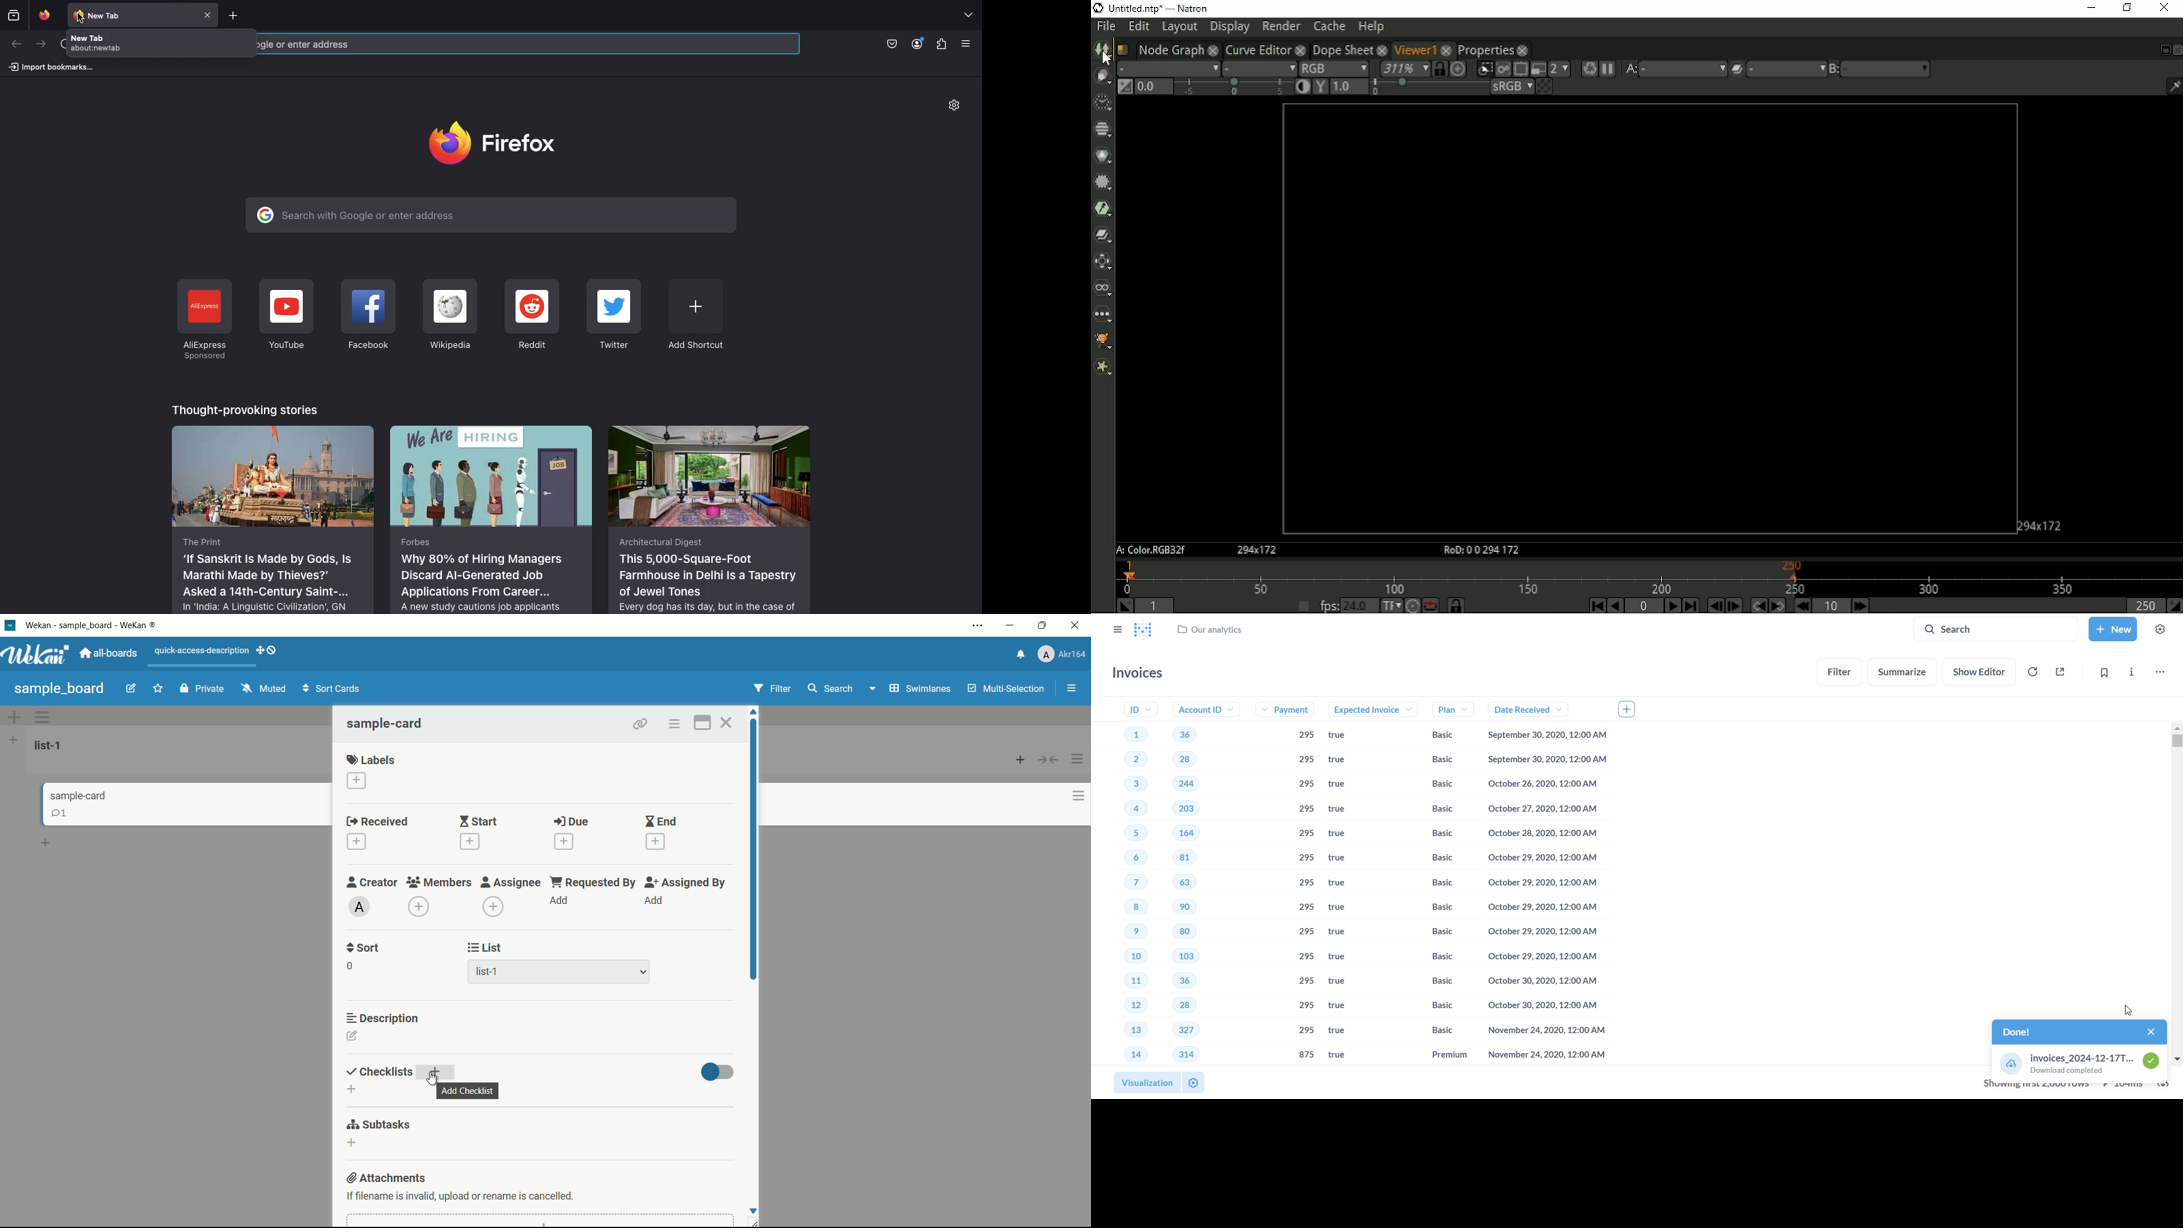 This screenshot has width=2184, height=1232. What do you see at coordinates (368, 317) in the screenshot?
I see `Facebook` at bounding box center [368, 317].